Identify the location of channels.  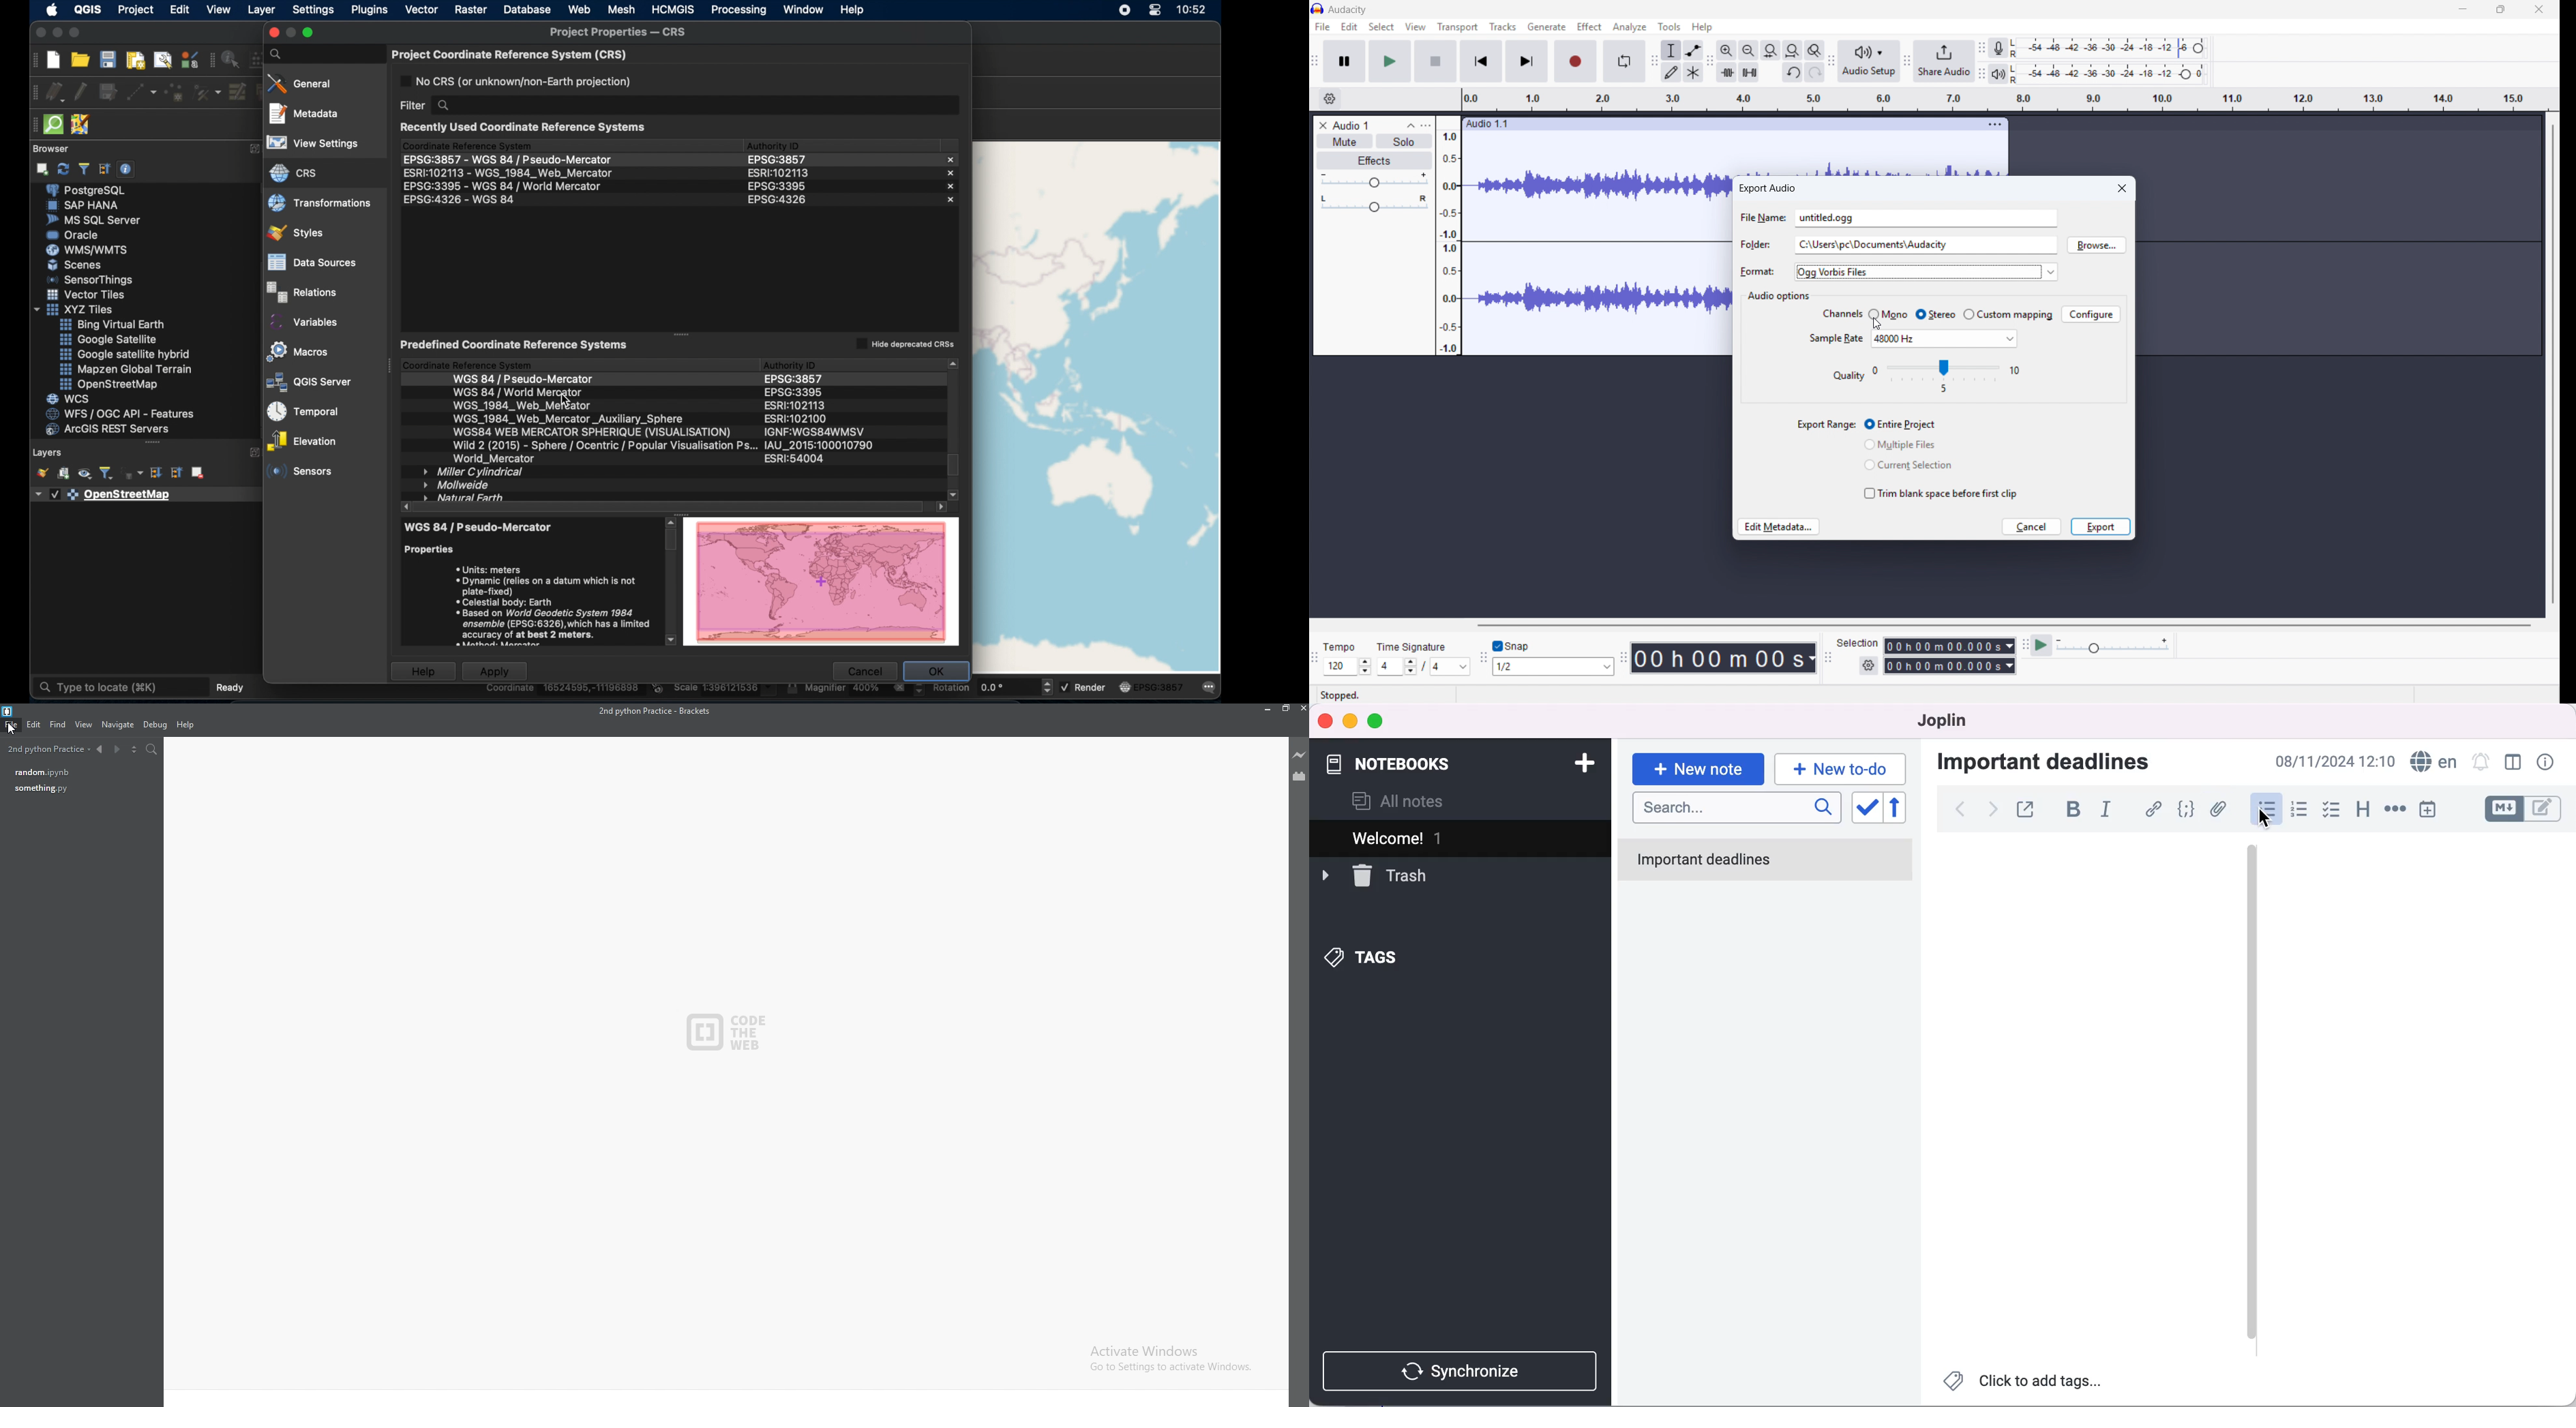
(1841, 315).